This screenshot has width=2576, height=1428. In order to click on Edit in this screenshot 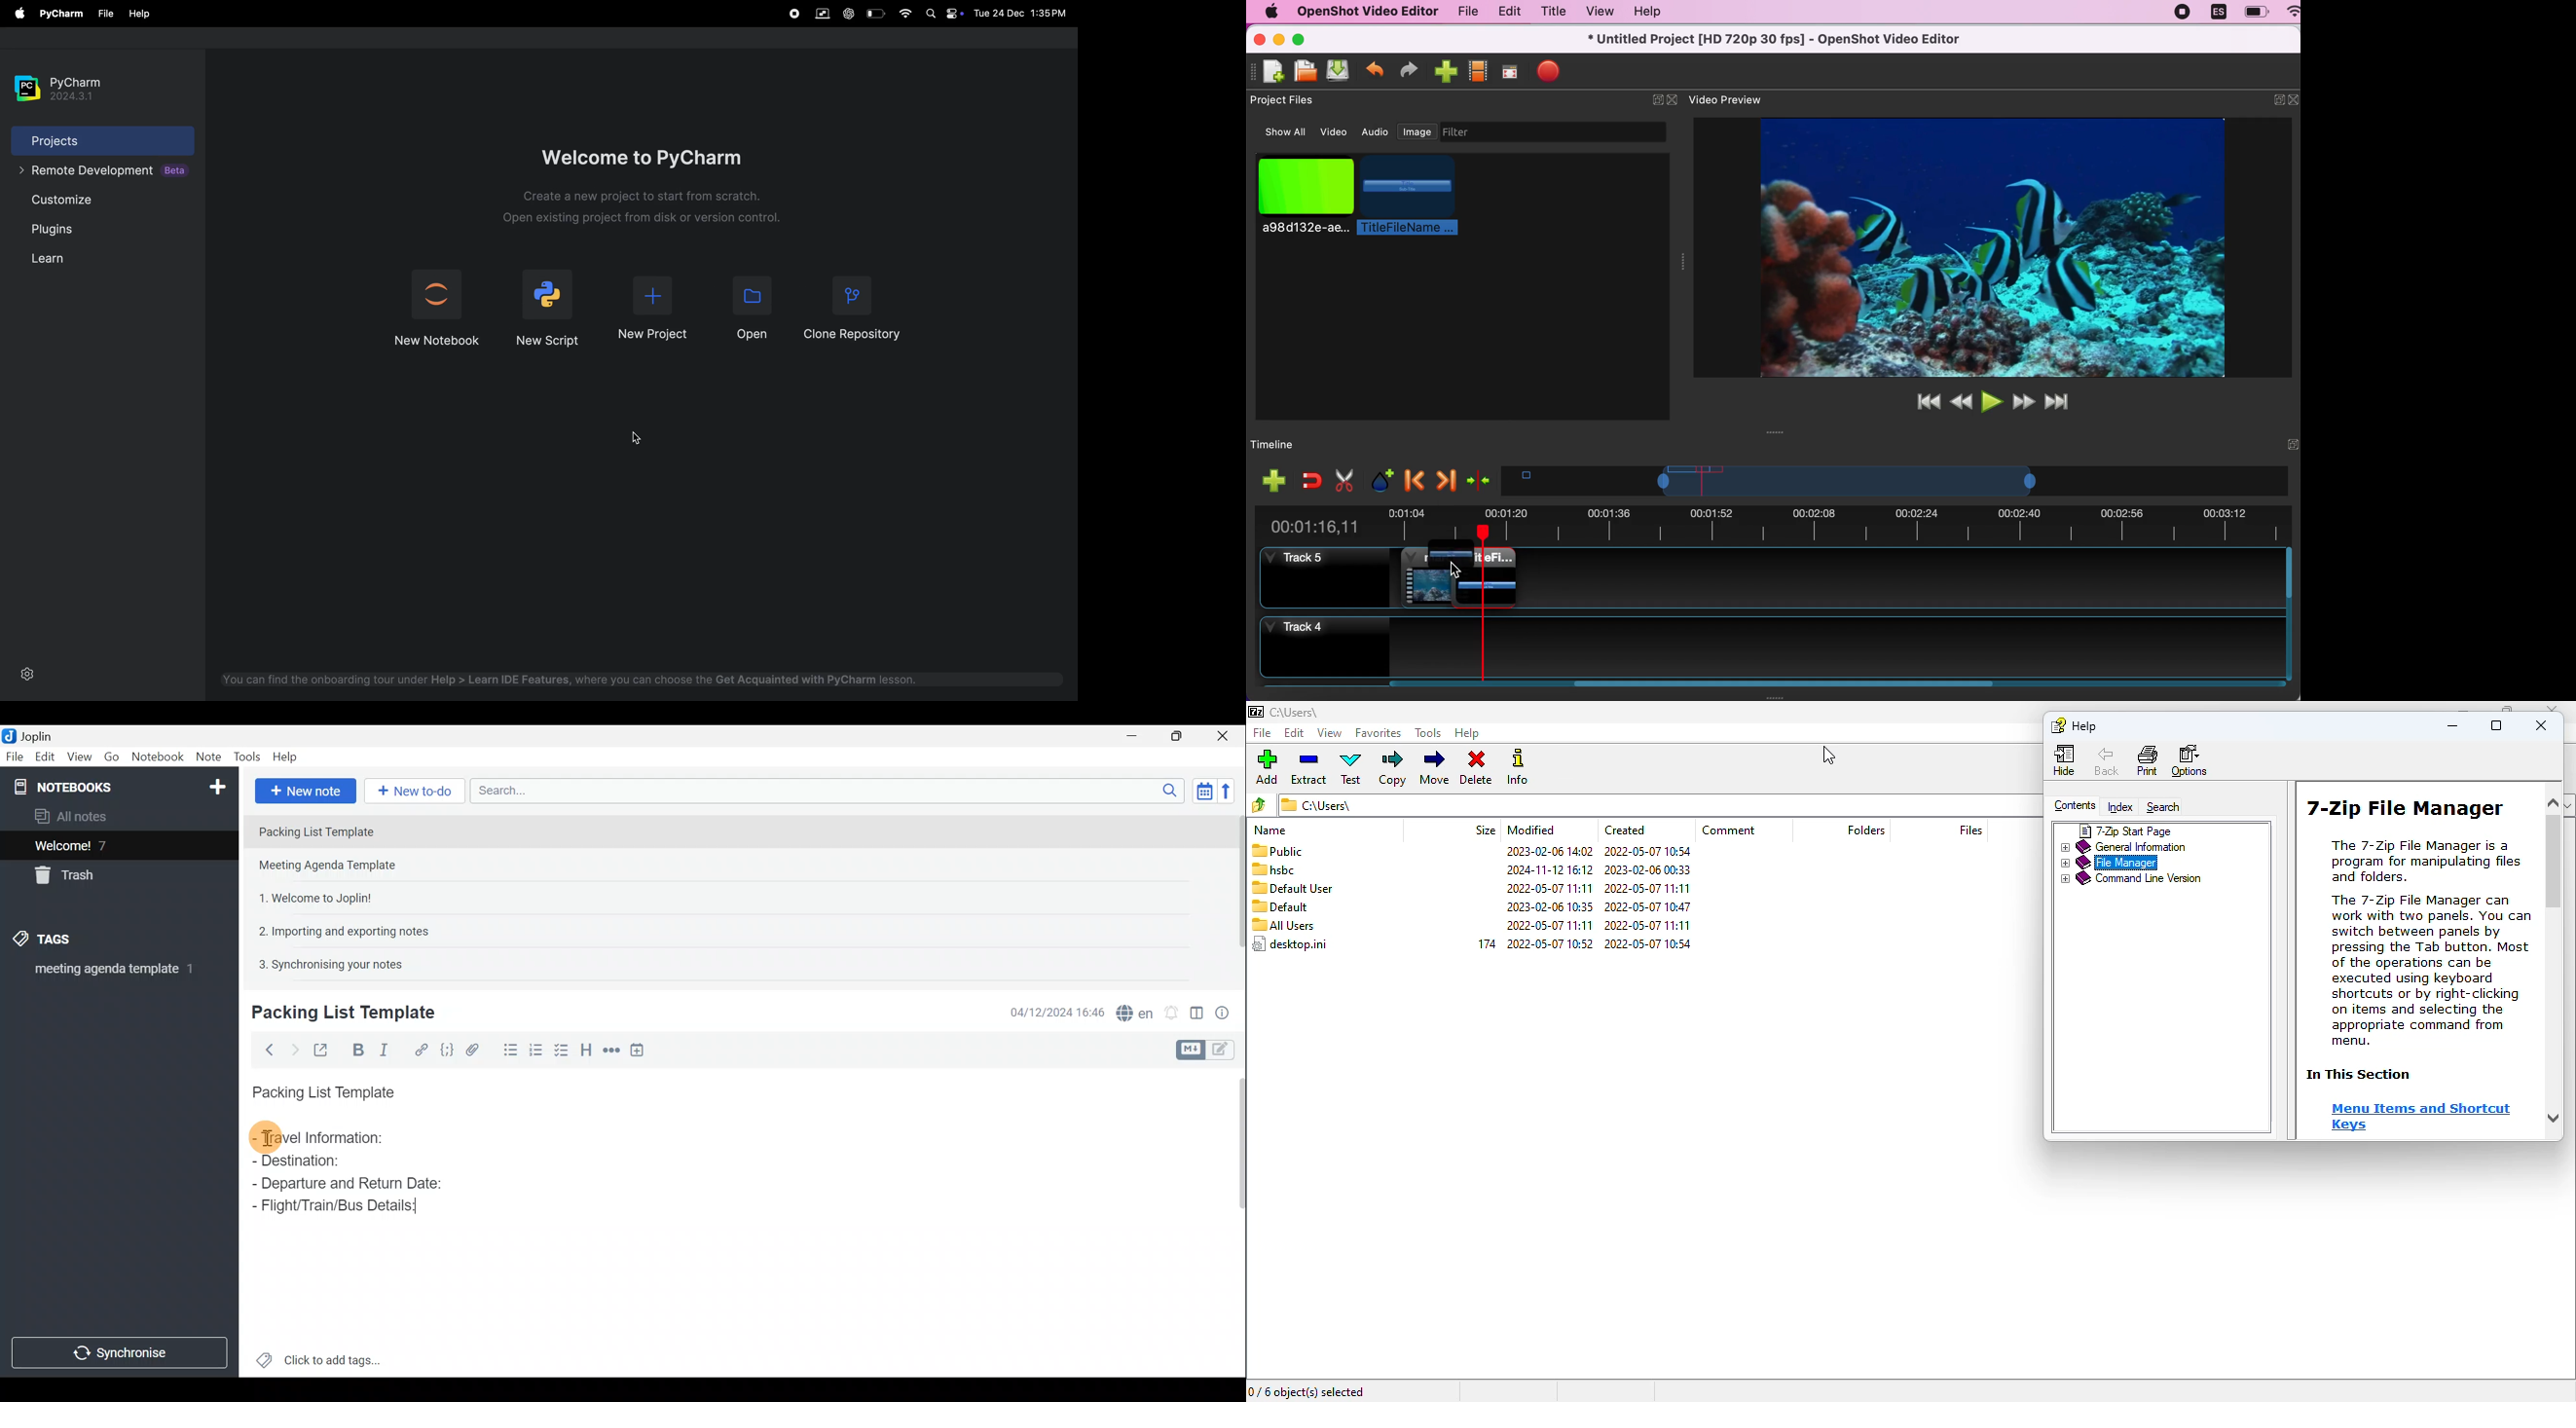, I will do `click(42, 757)`.